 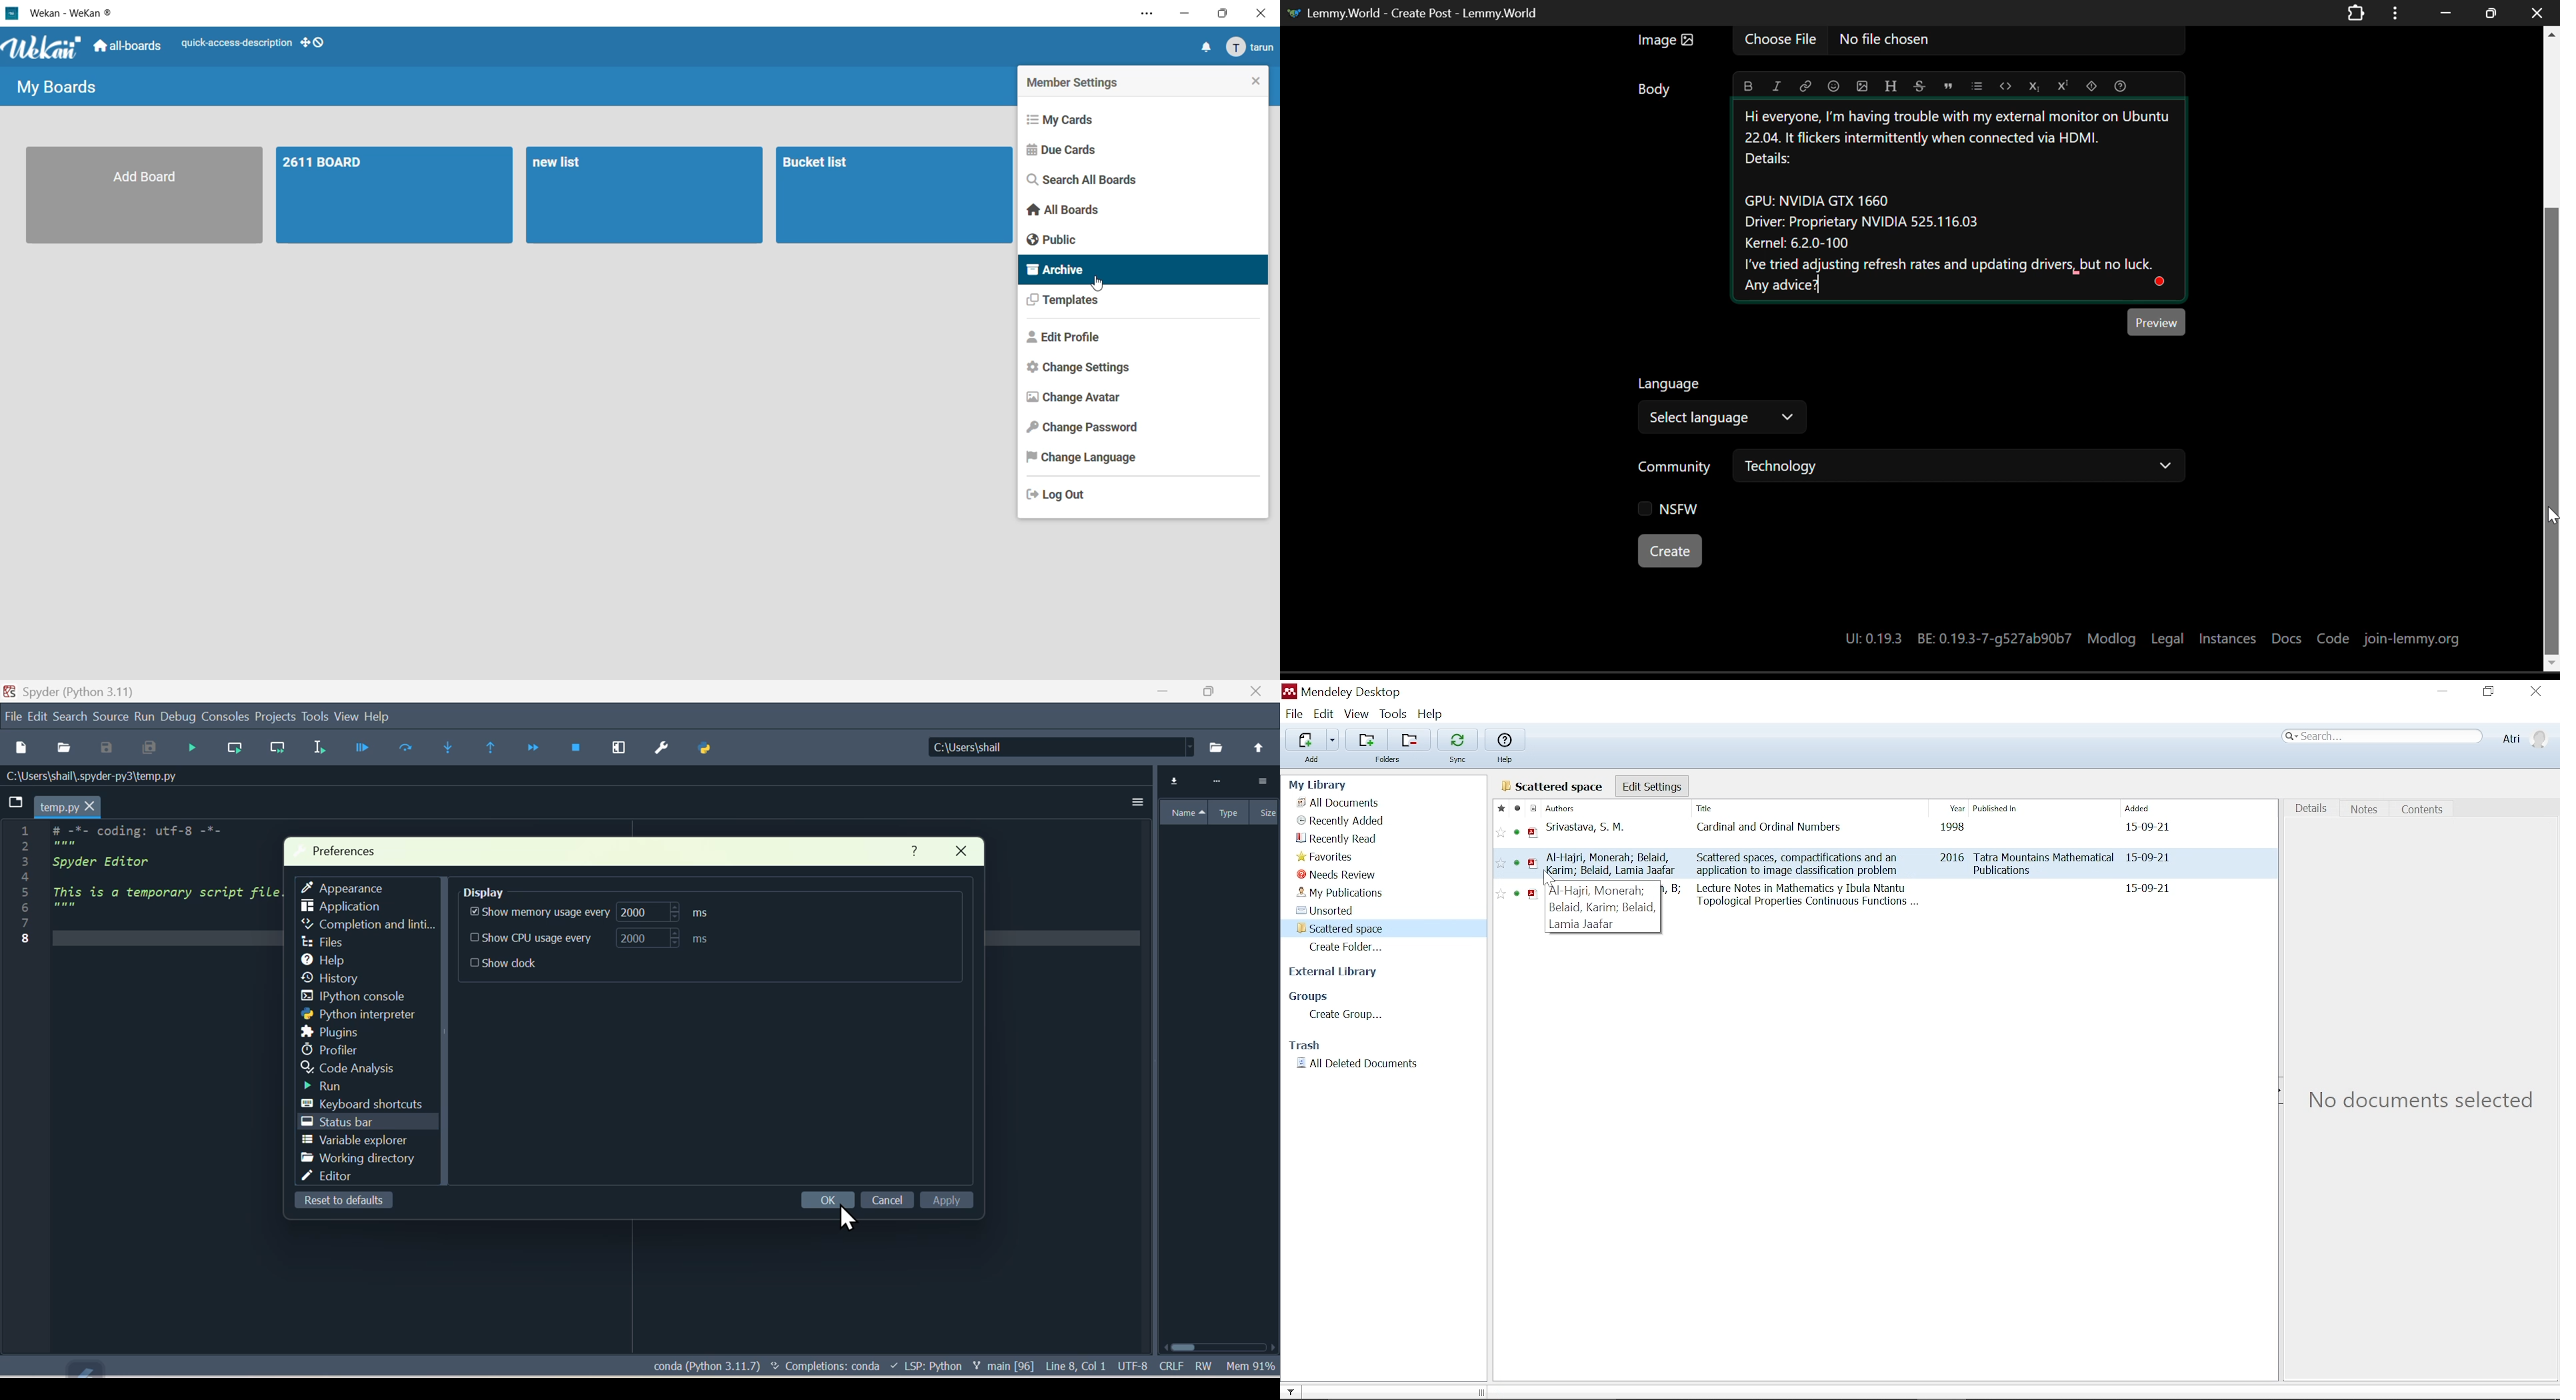 What do you see at coordinates (1549, 786) in the screenshot?
I see `all documents` at bounding box center [1549, 786].